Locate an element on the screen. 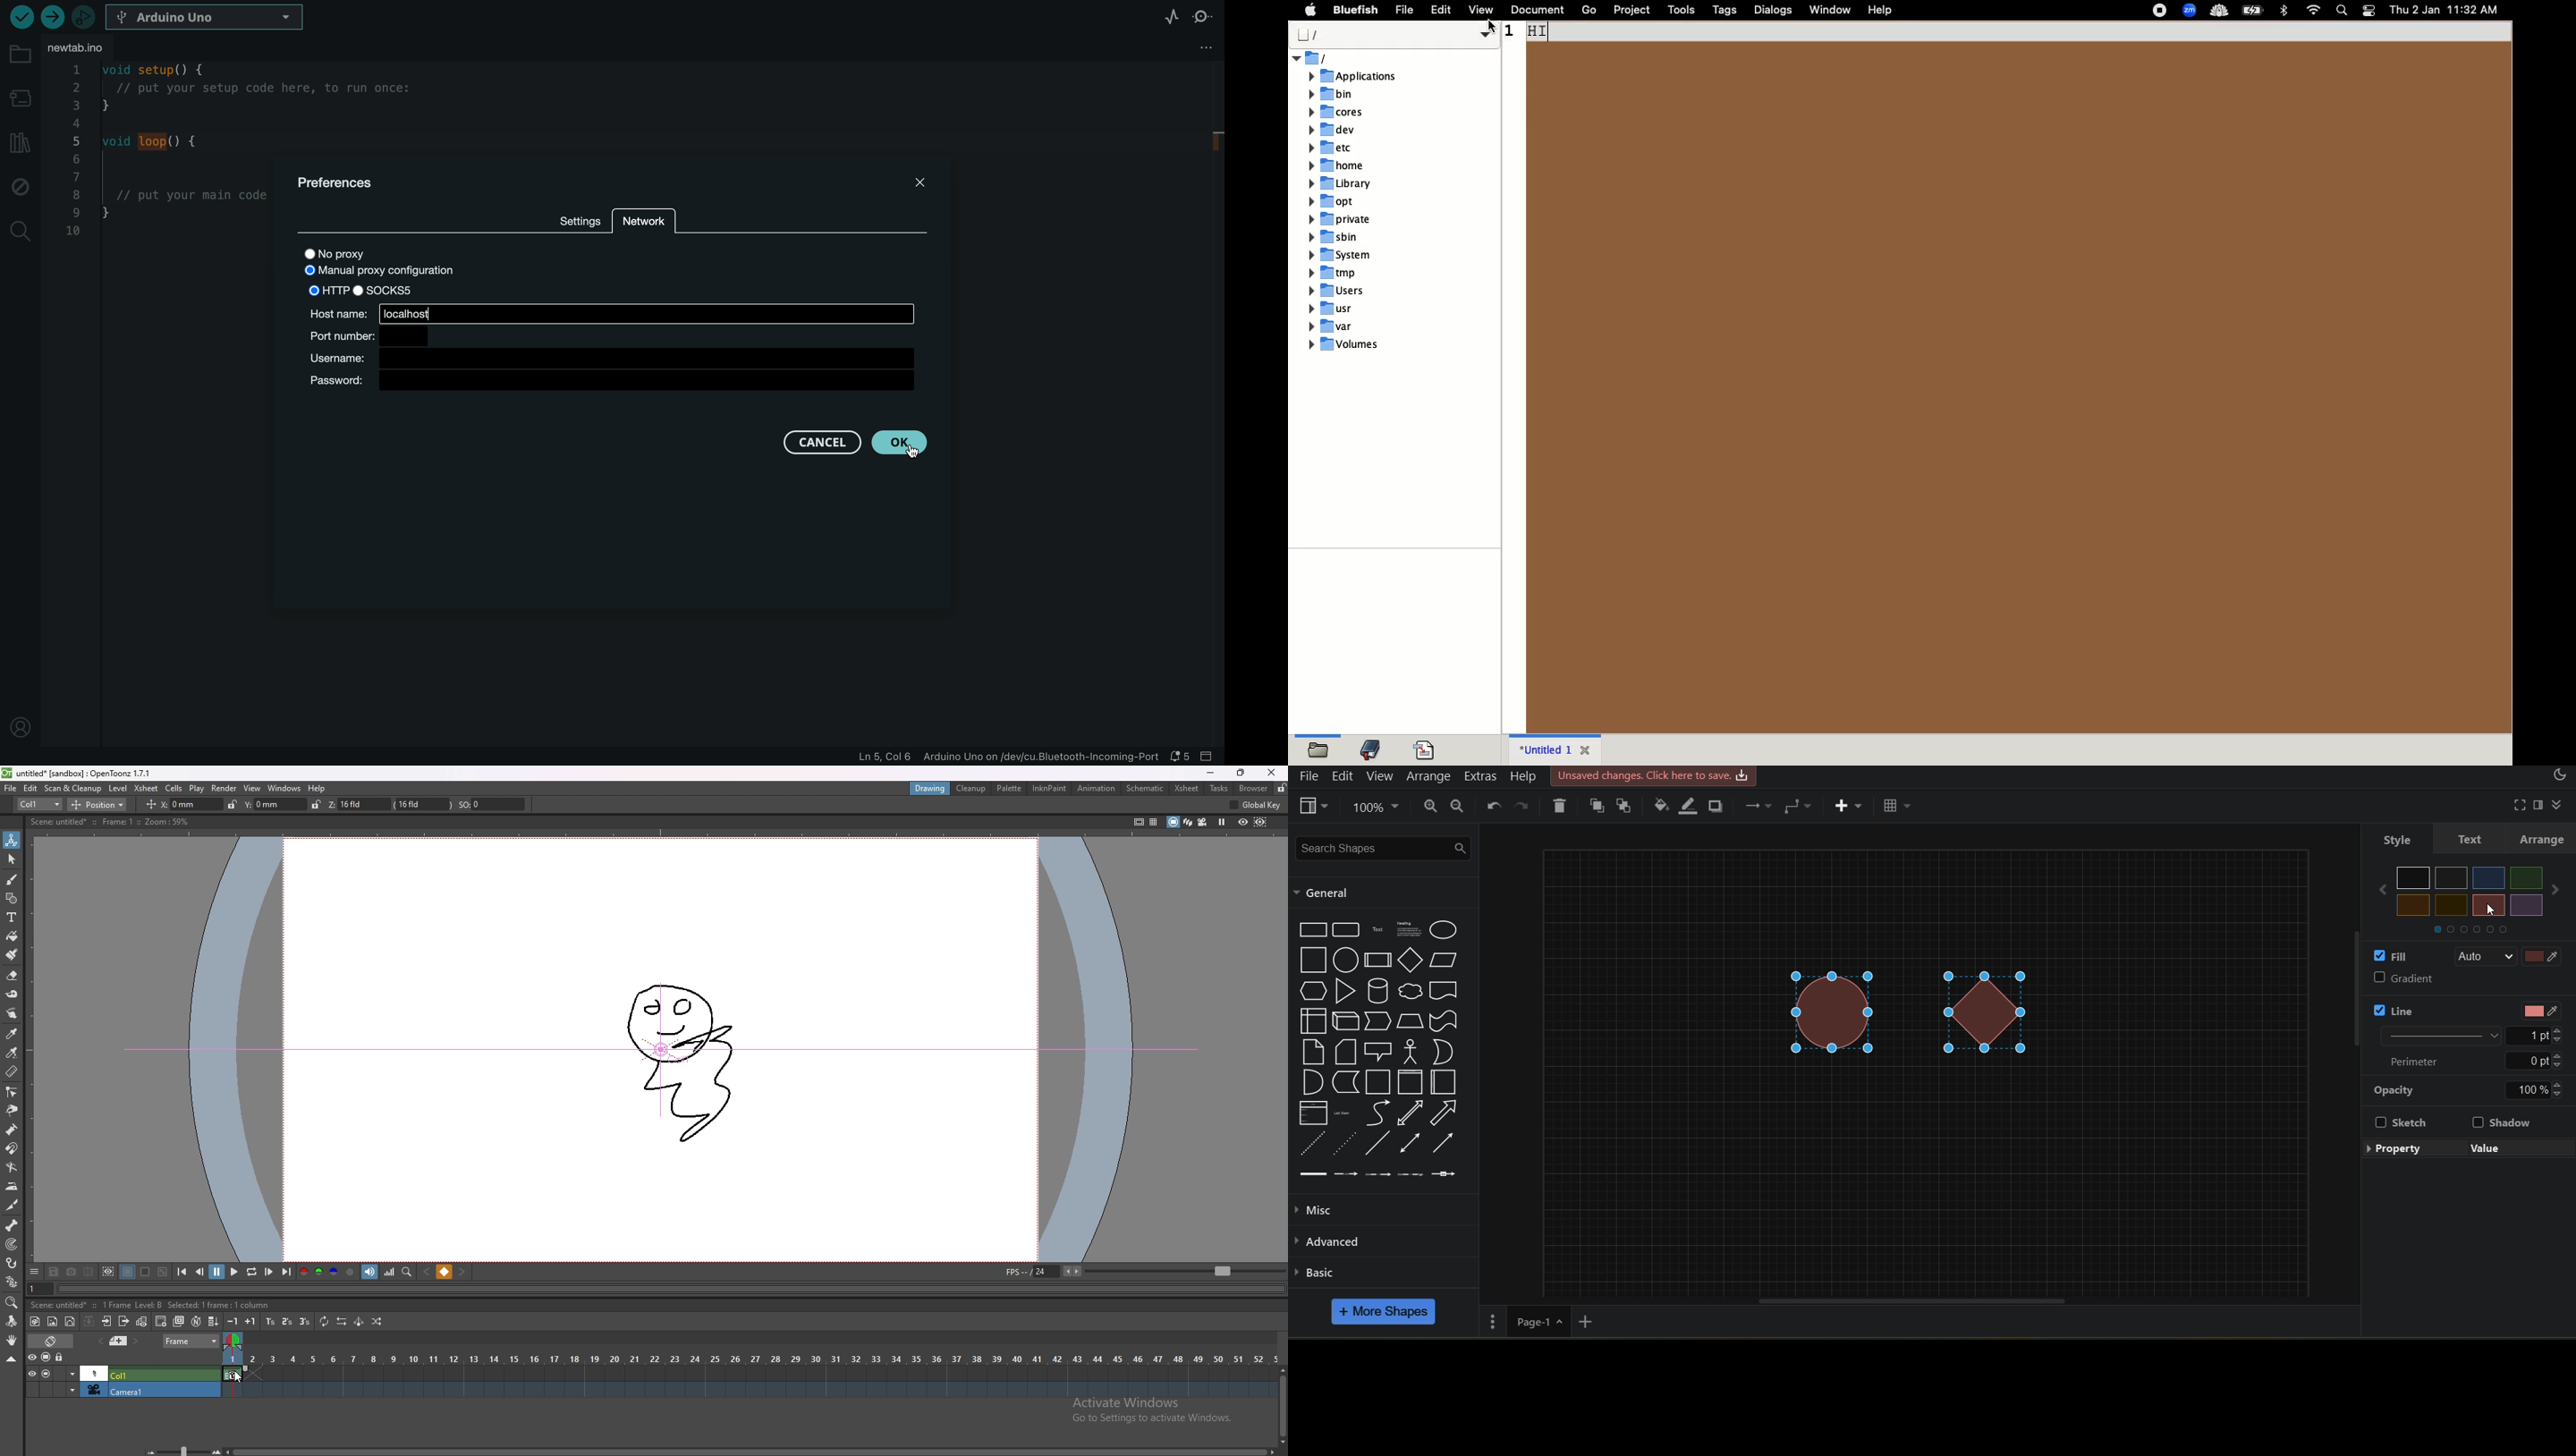 The width and height of the screenshot is (2576, 1456). edit is located at coordinates (1445, 10).